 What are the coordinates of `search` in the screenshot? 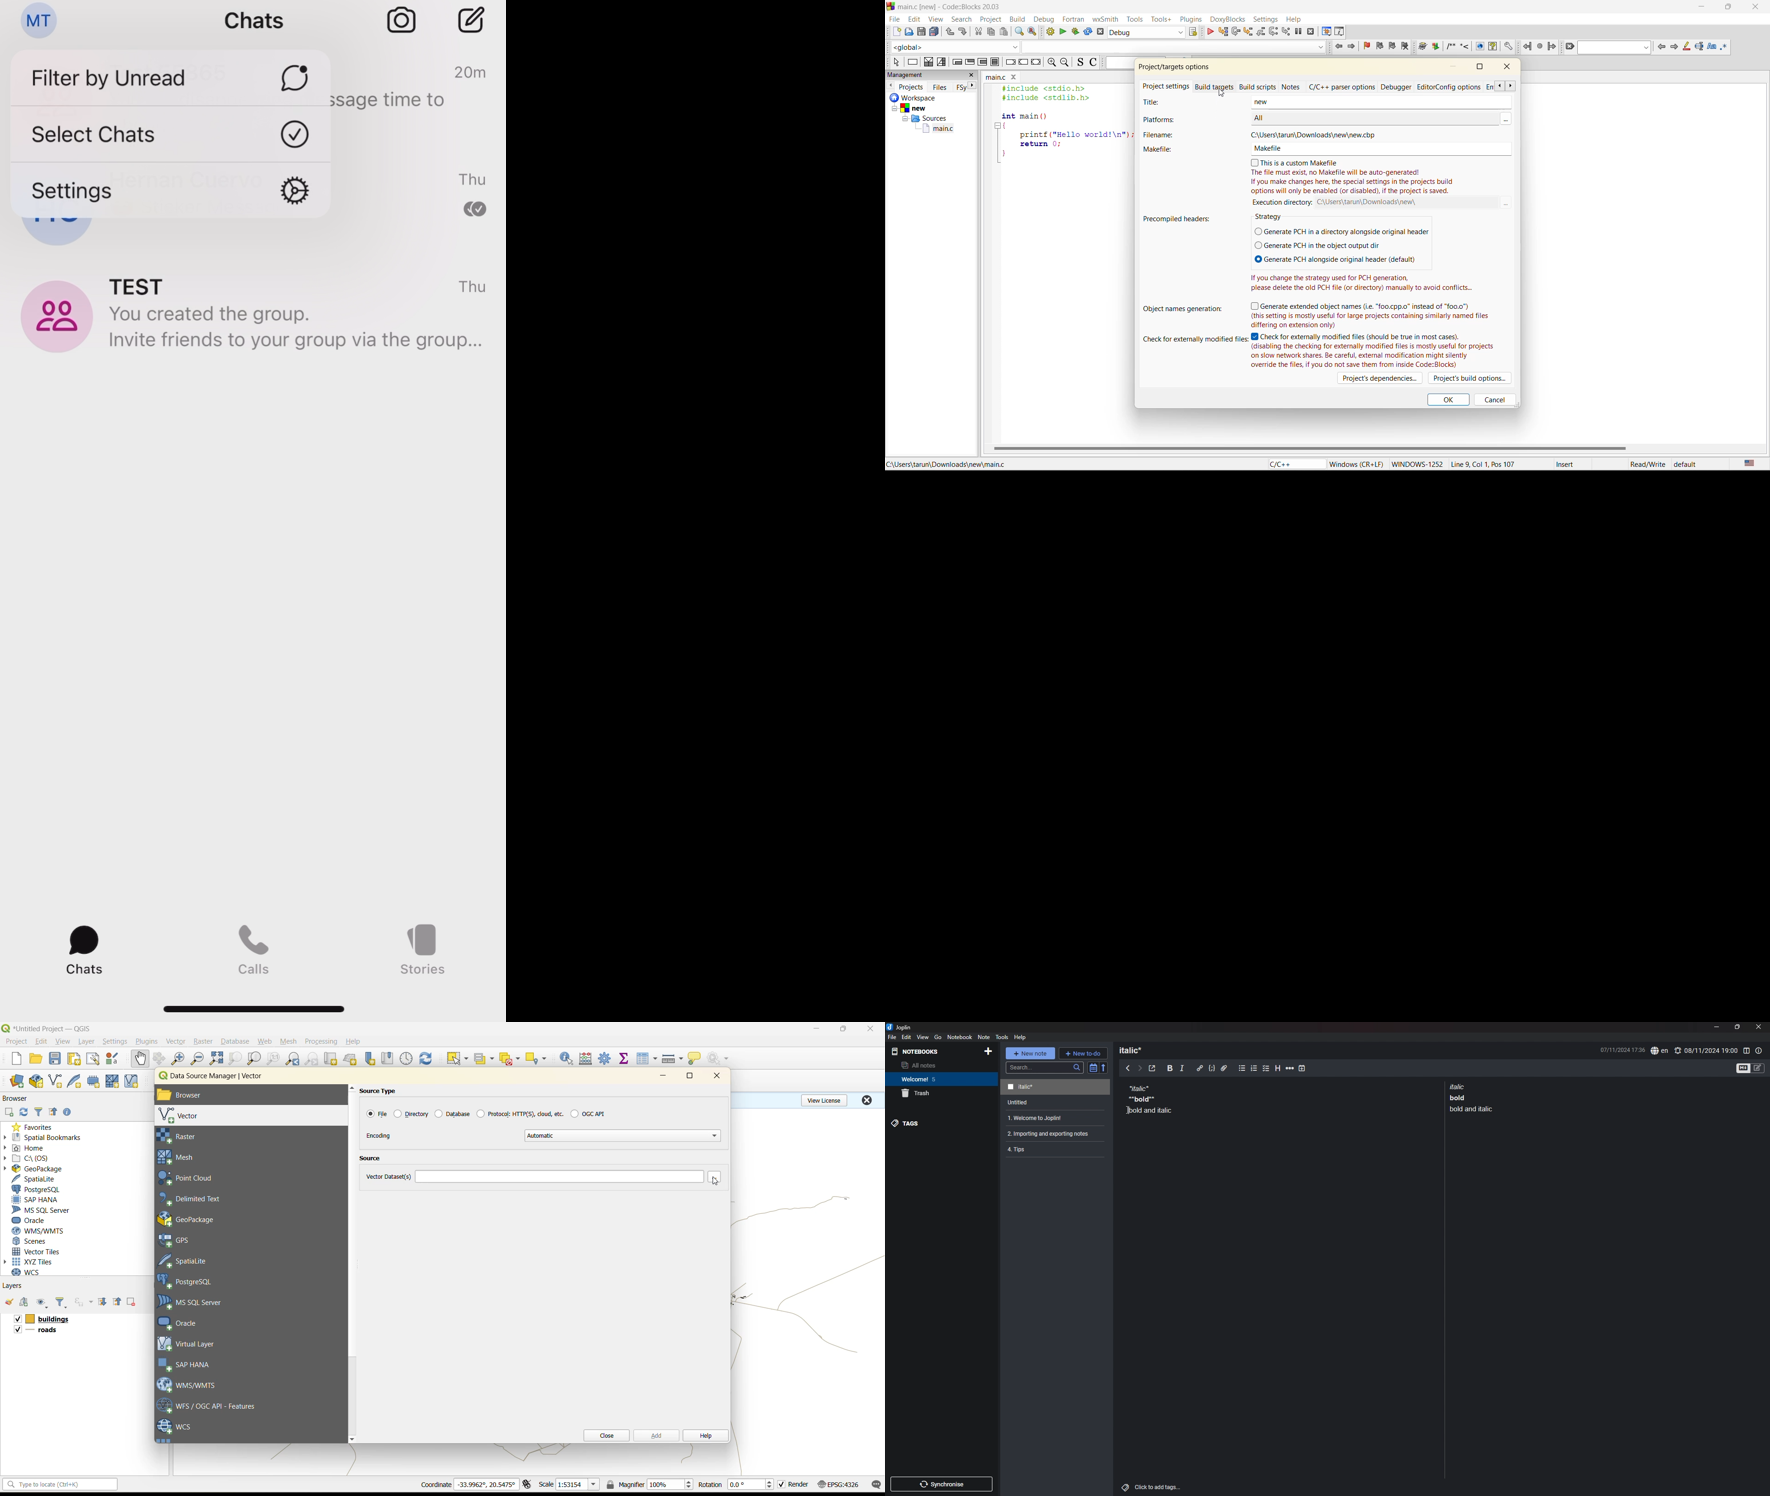 It's located at (962, 19).